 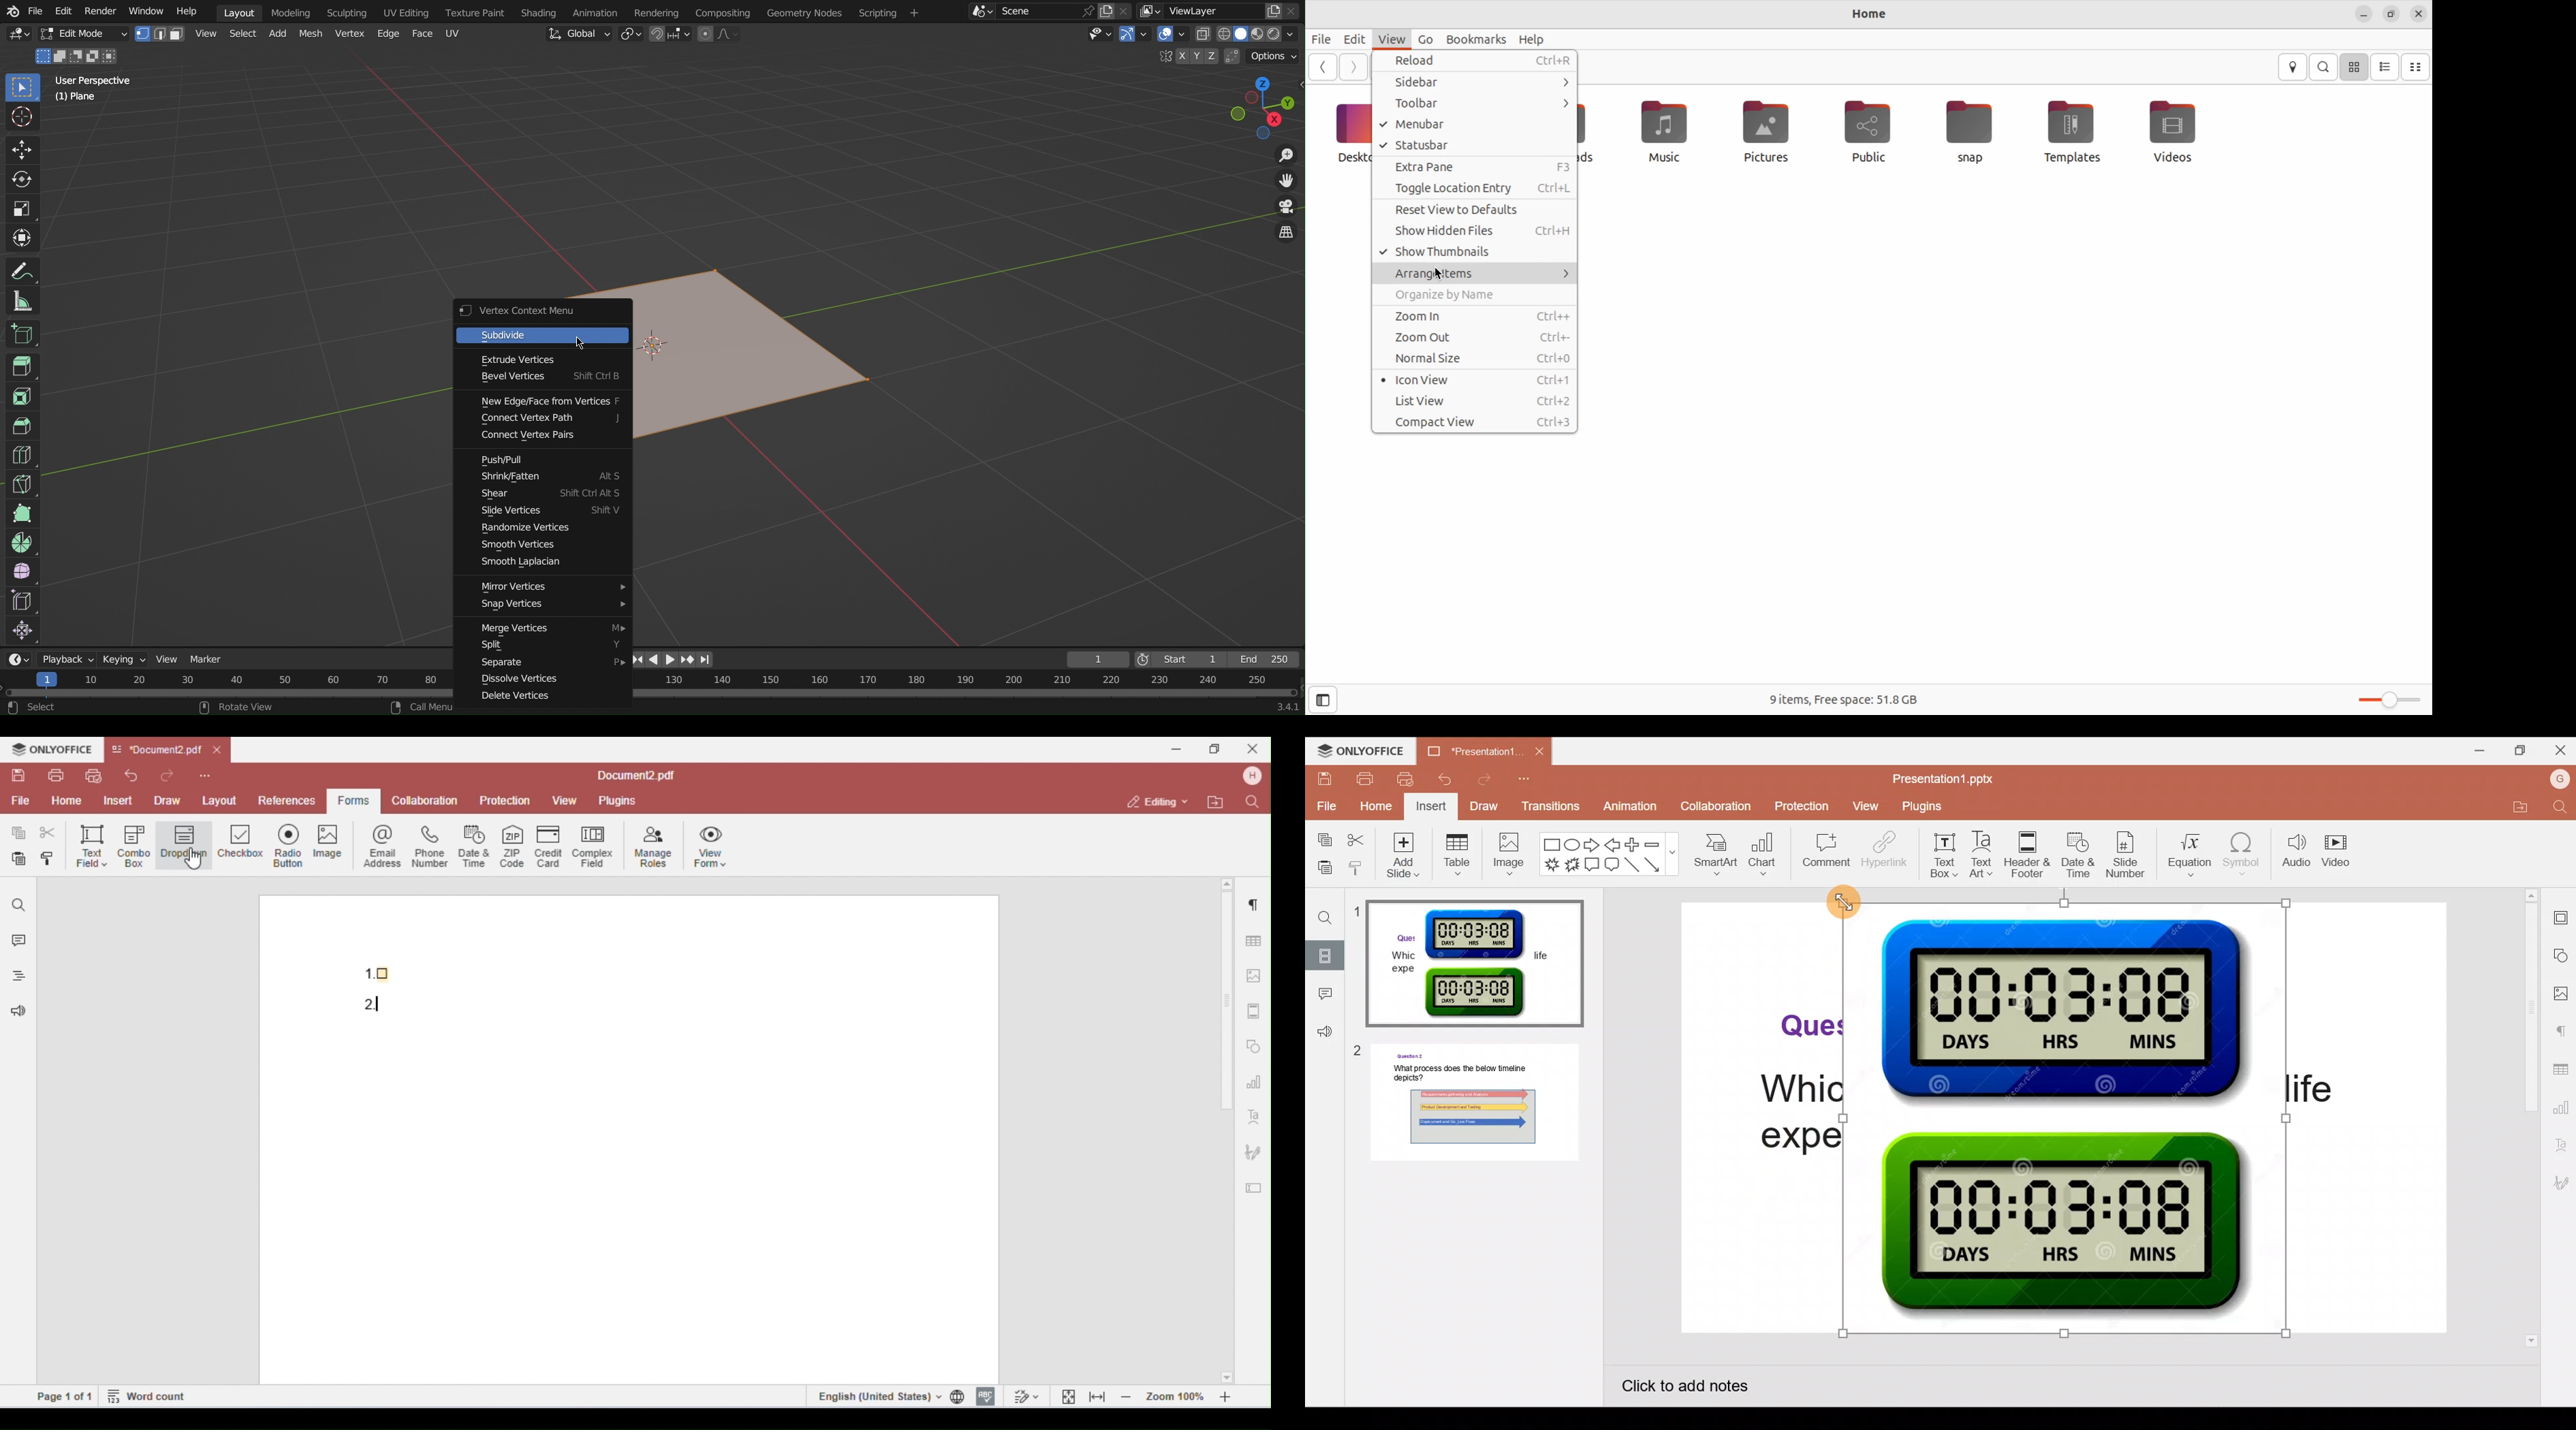 I want to click on Edge, so click(x=386, y=34).